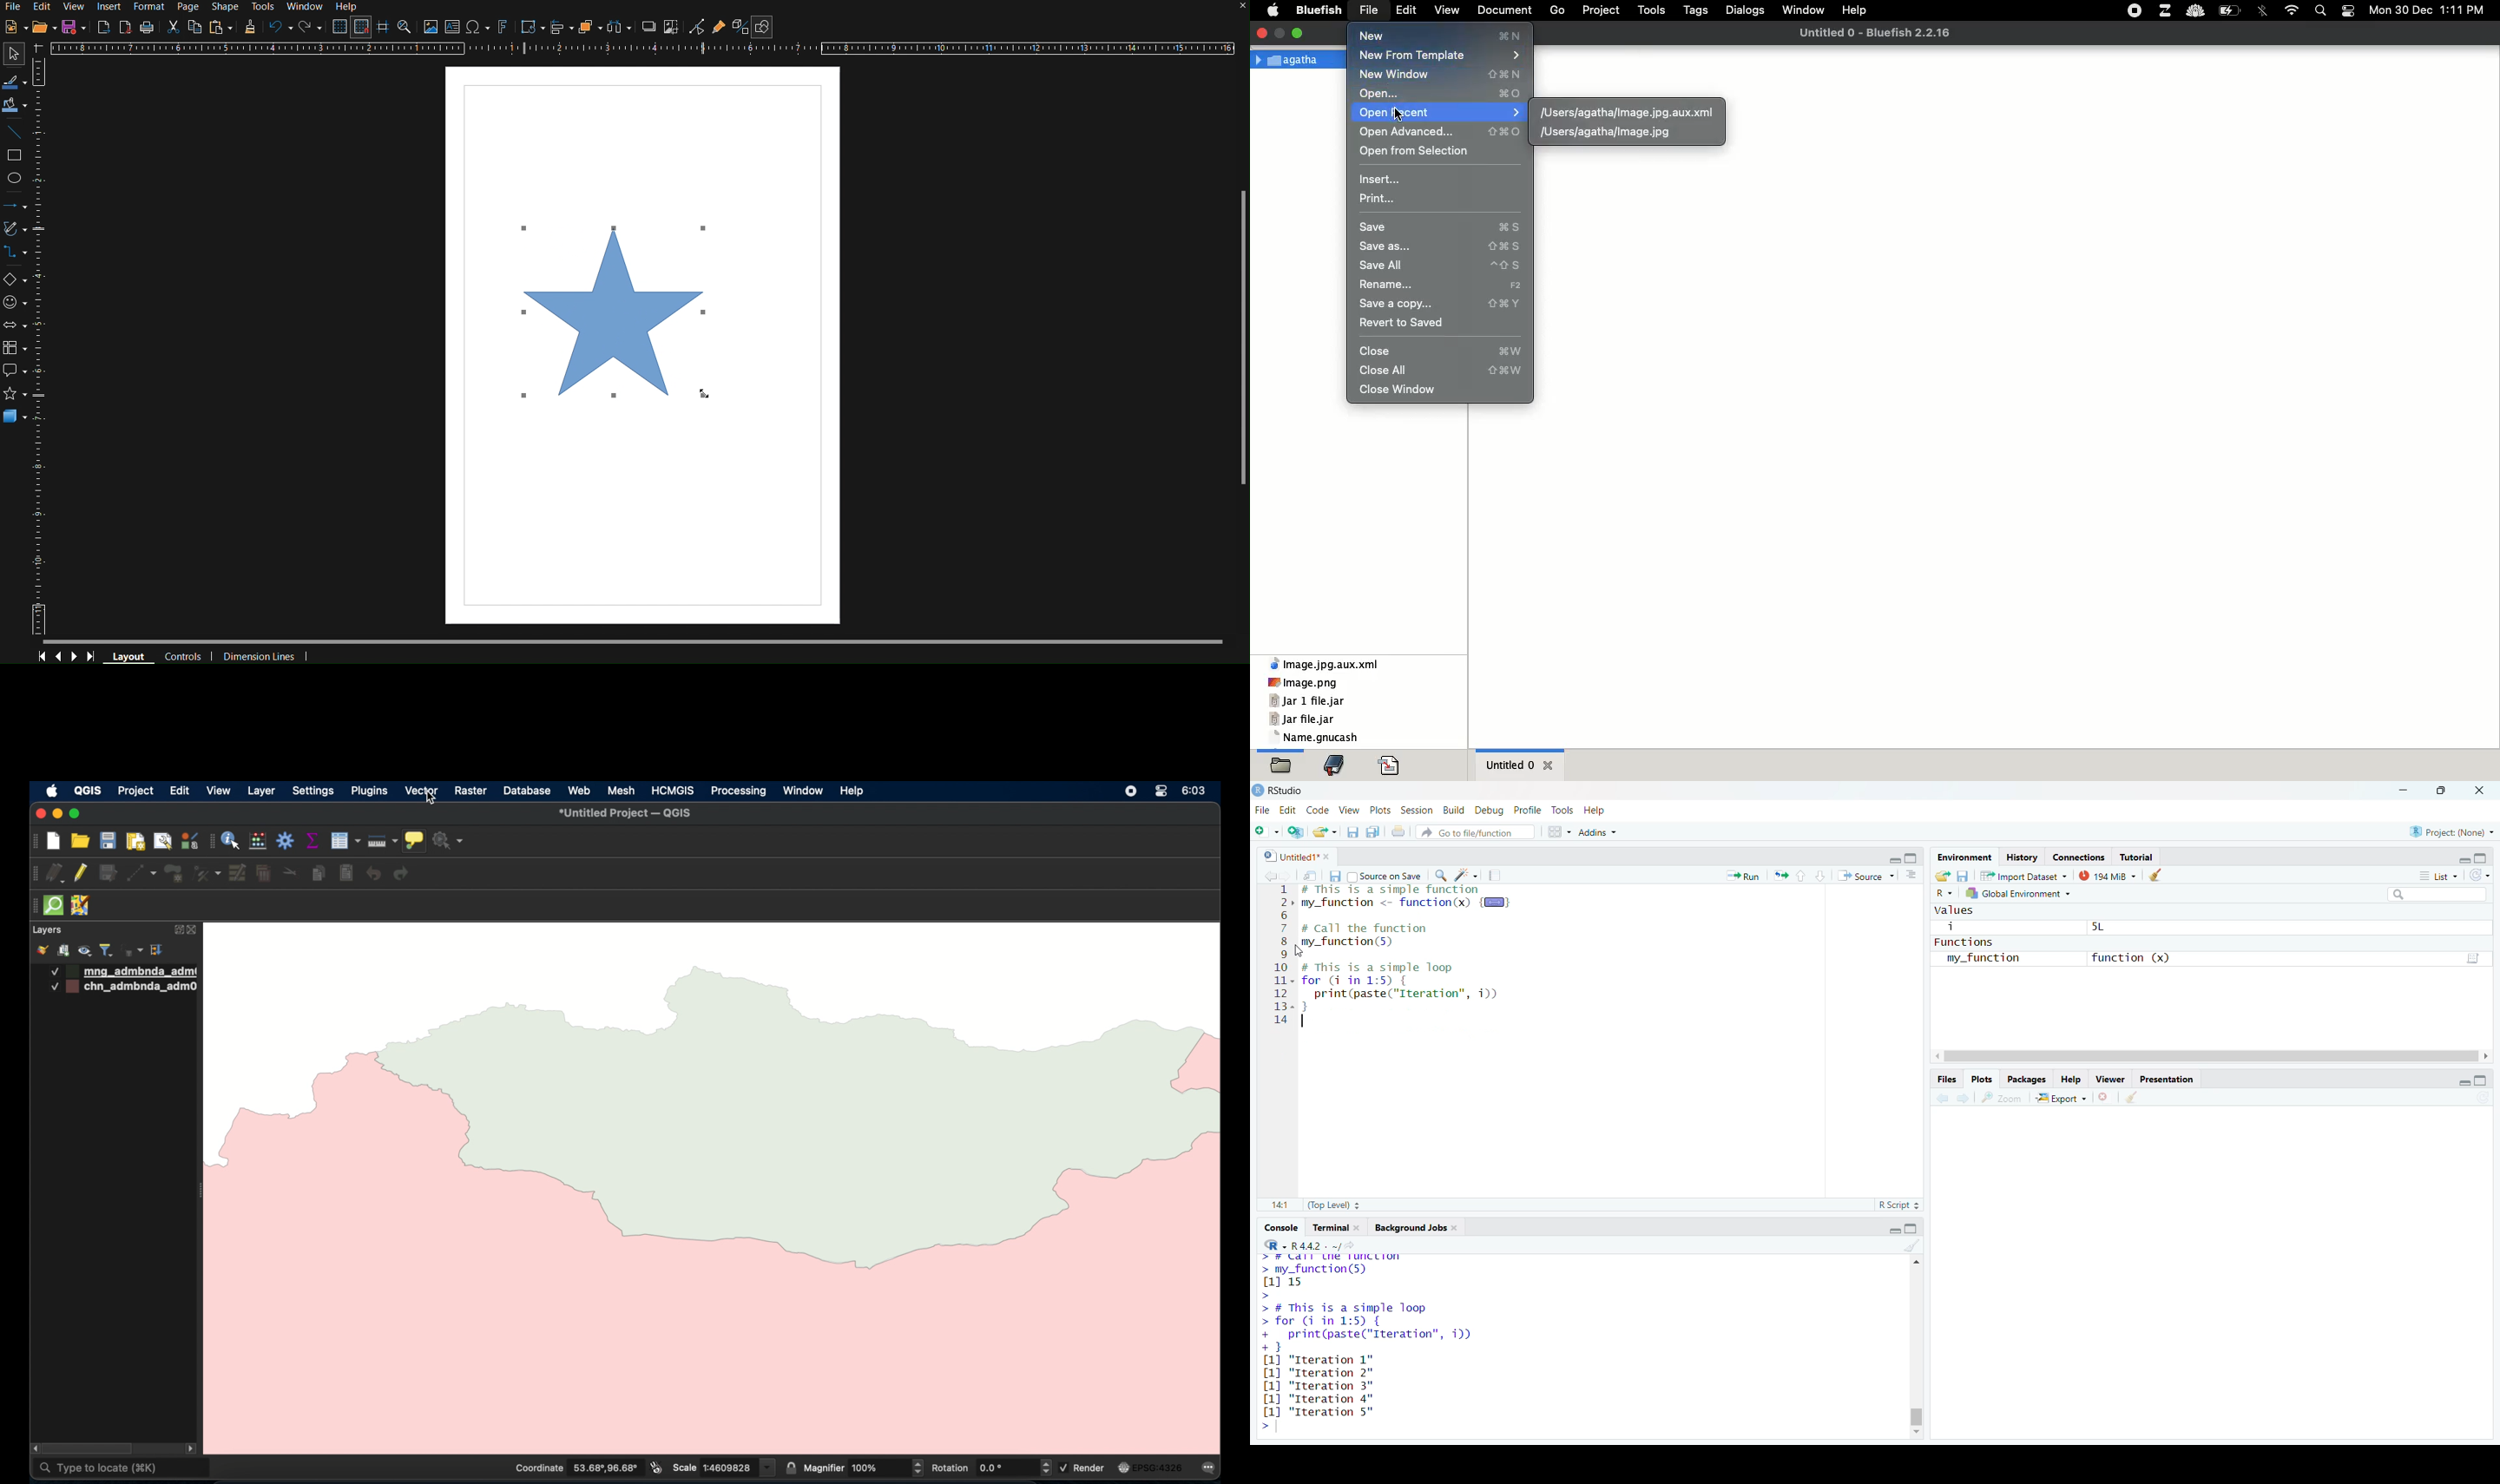 The width and height of the screenshot is (2520, 1484). I want to click on export, so click(2064, 1098).